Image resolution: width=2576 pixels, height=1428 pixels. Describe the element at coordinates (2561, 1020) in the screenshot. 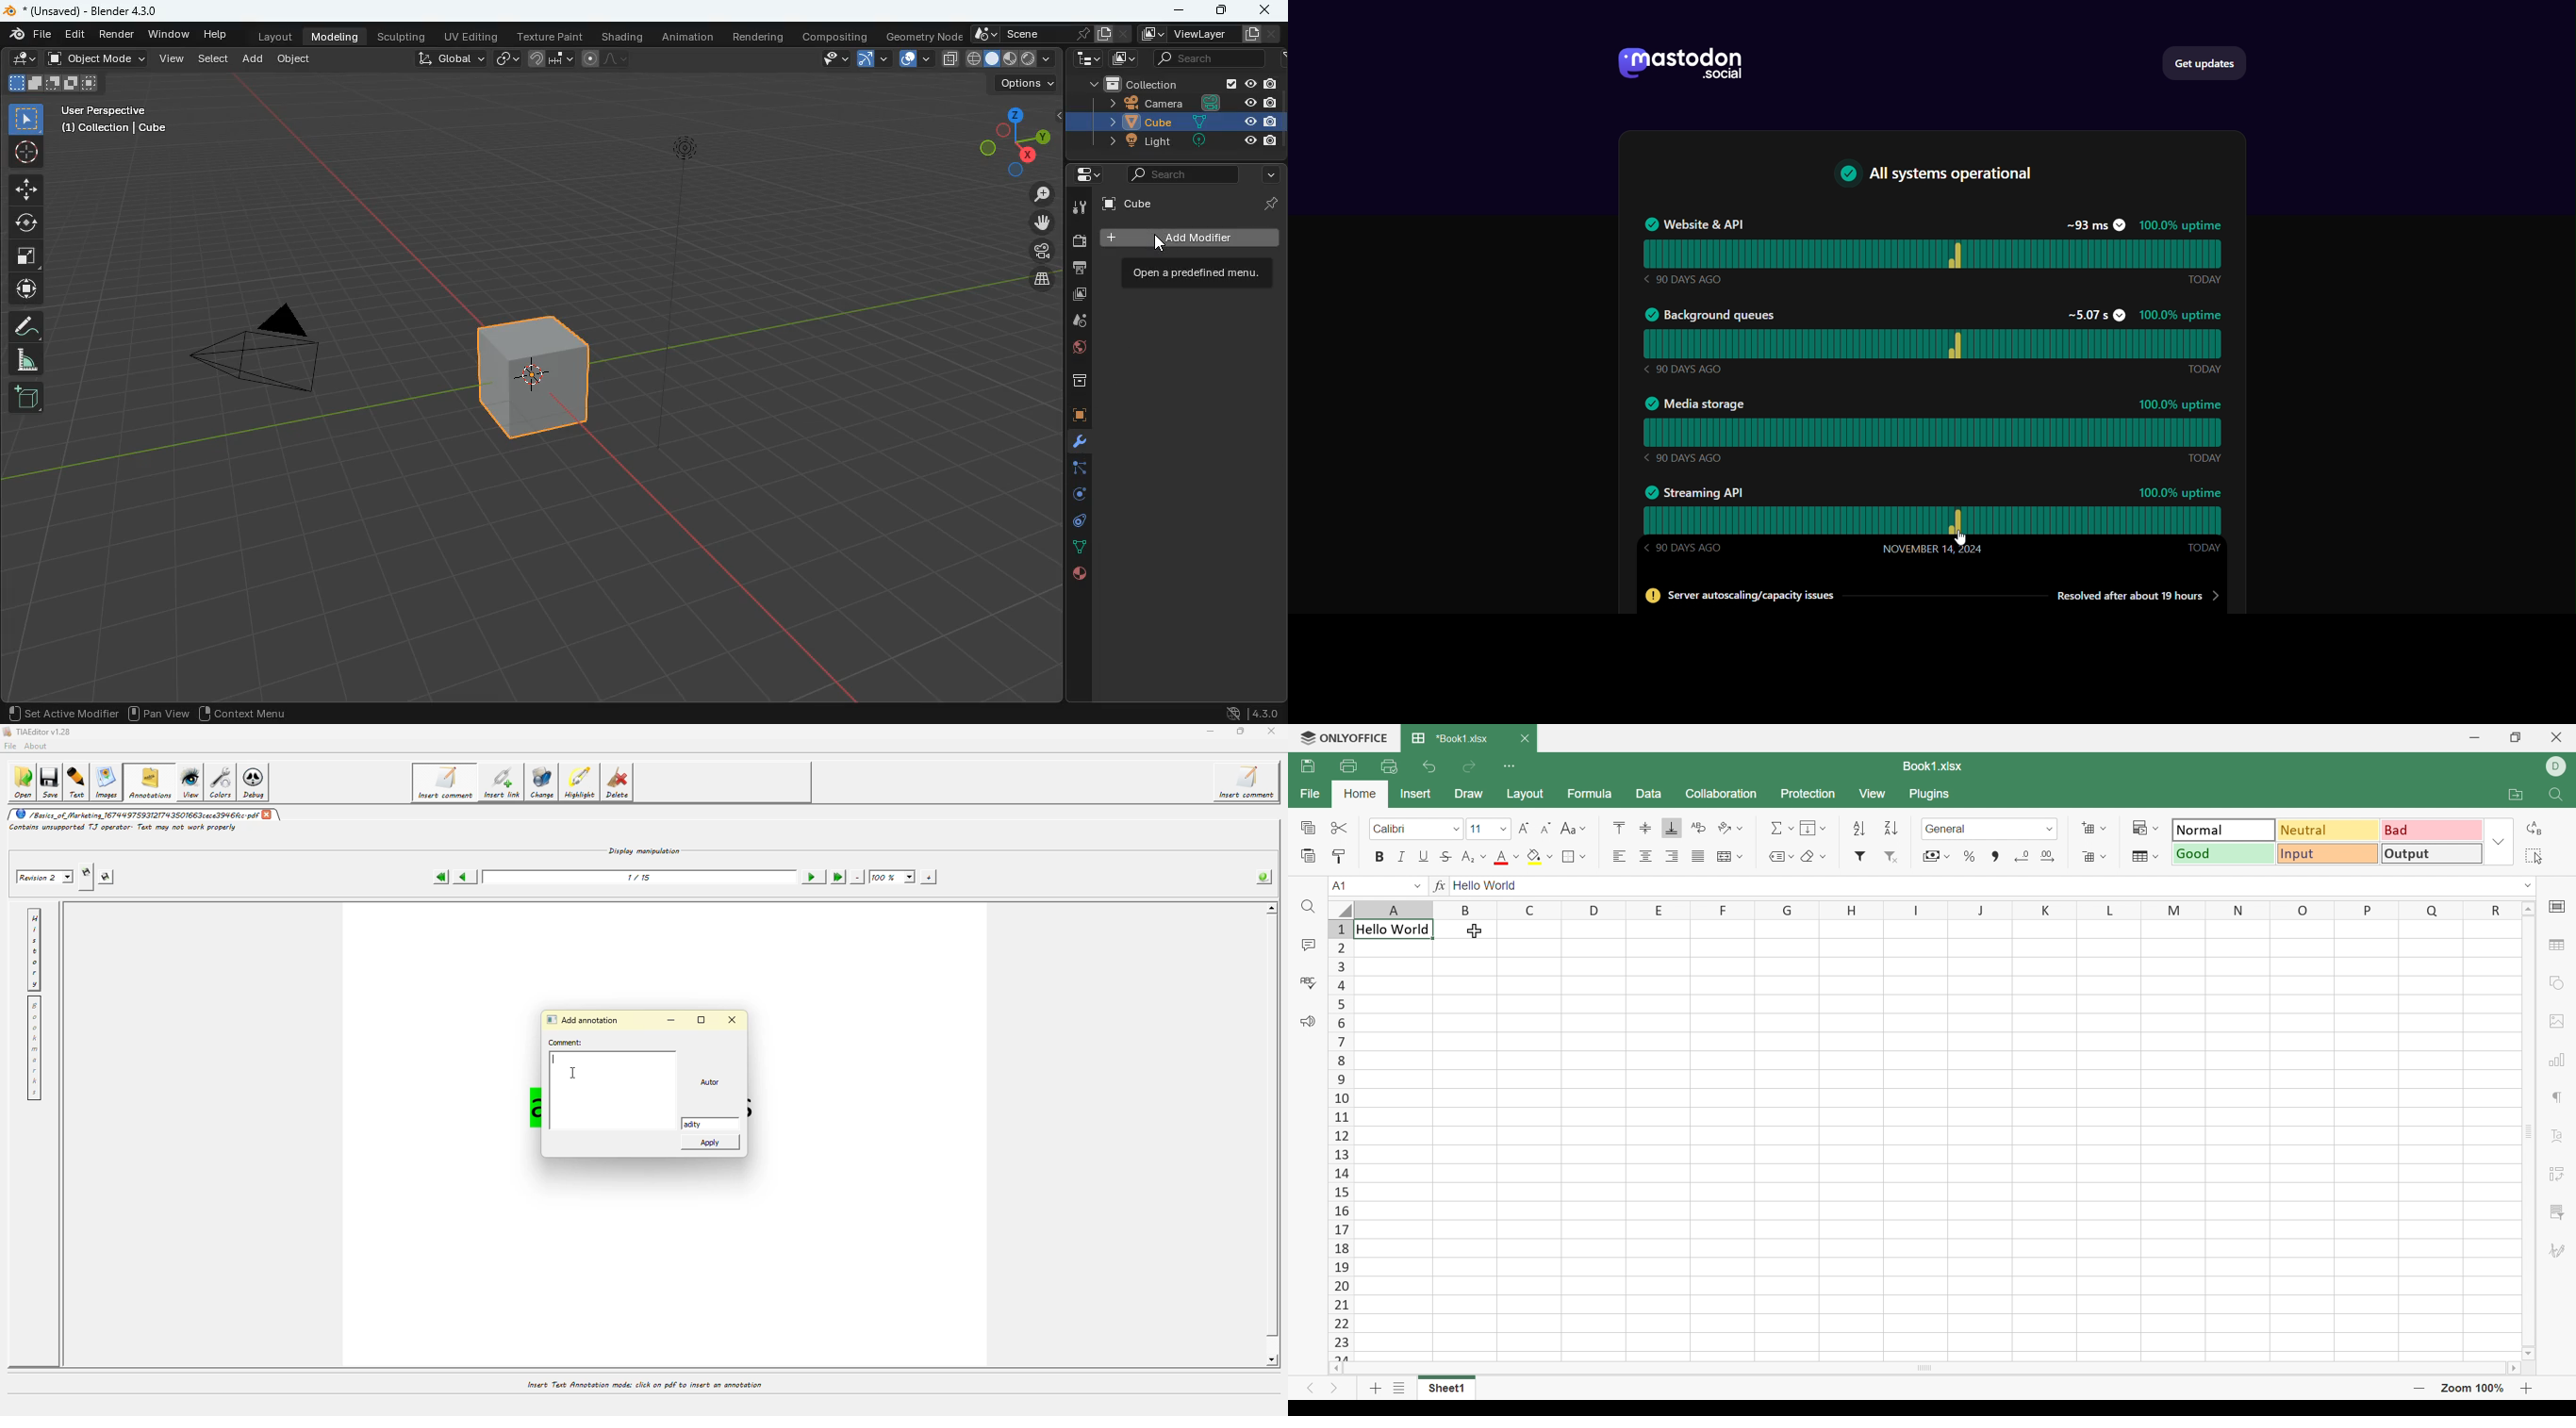

I see `Image settings` at that location.